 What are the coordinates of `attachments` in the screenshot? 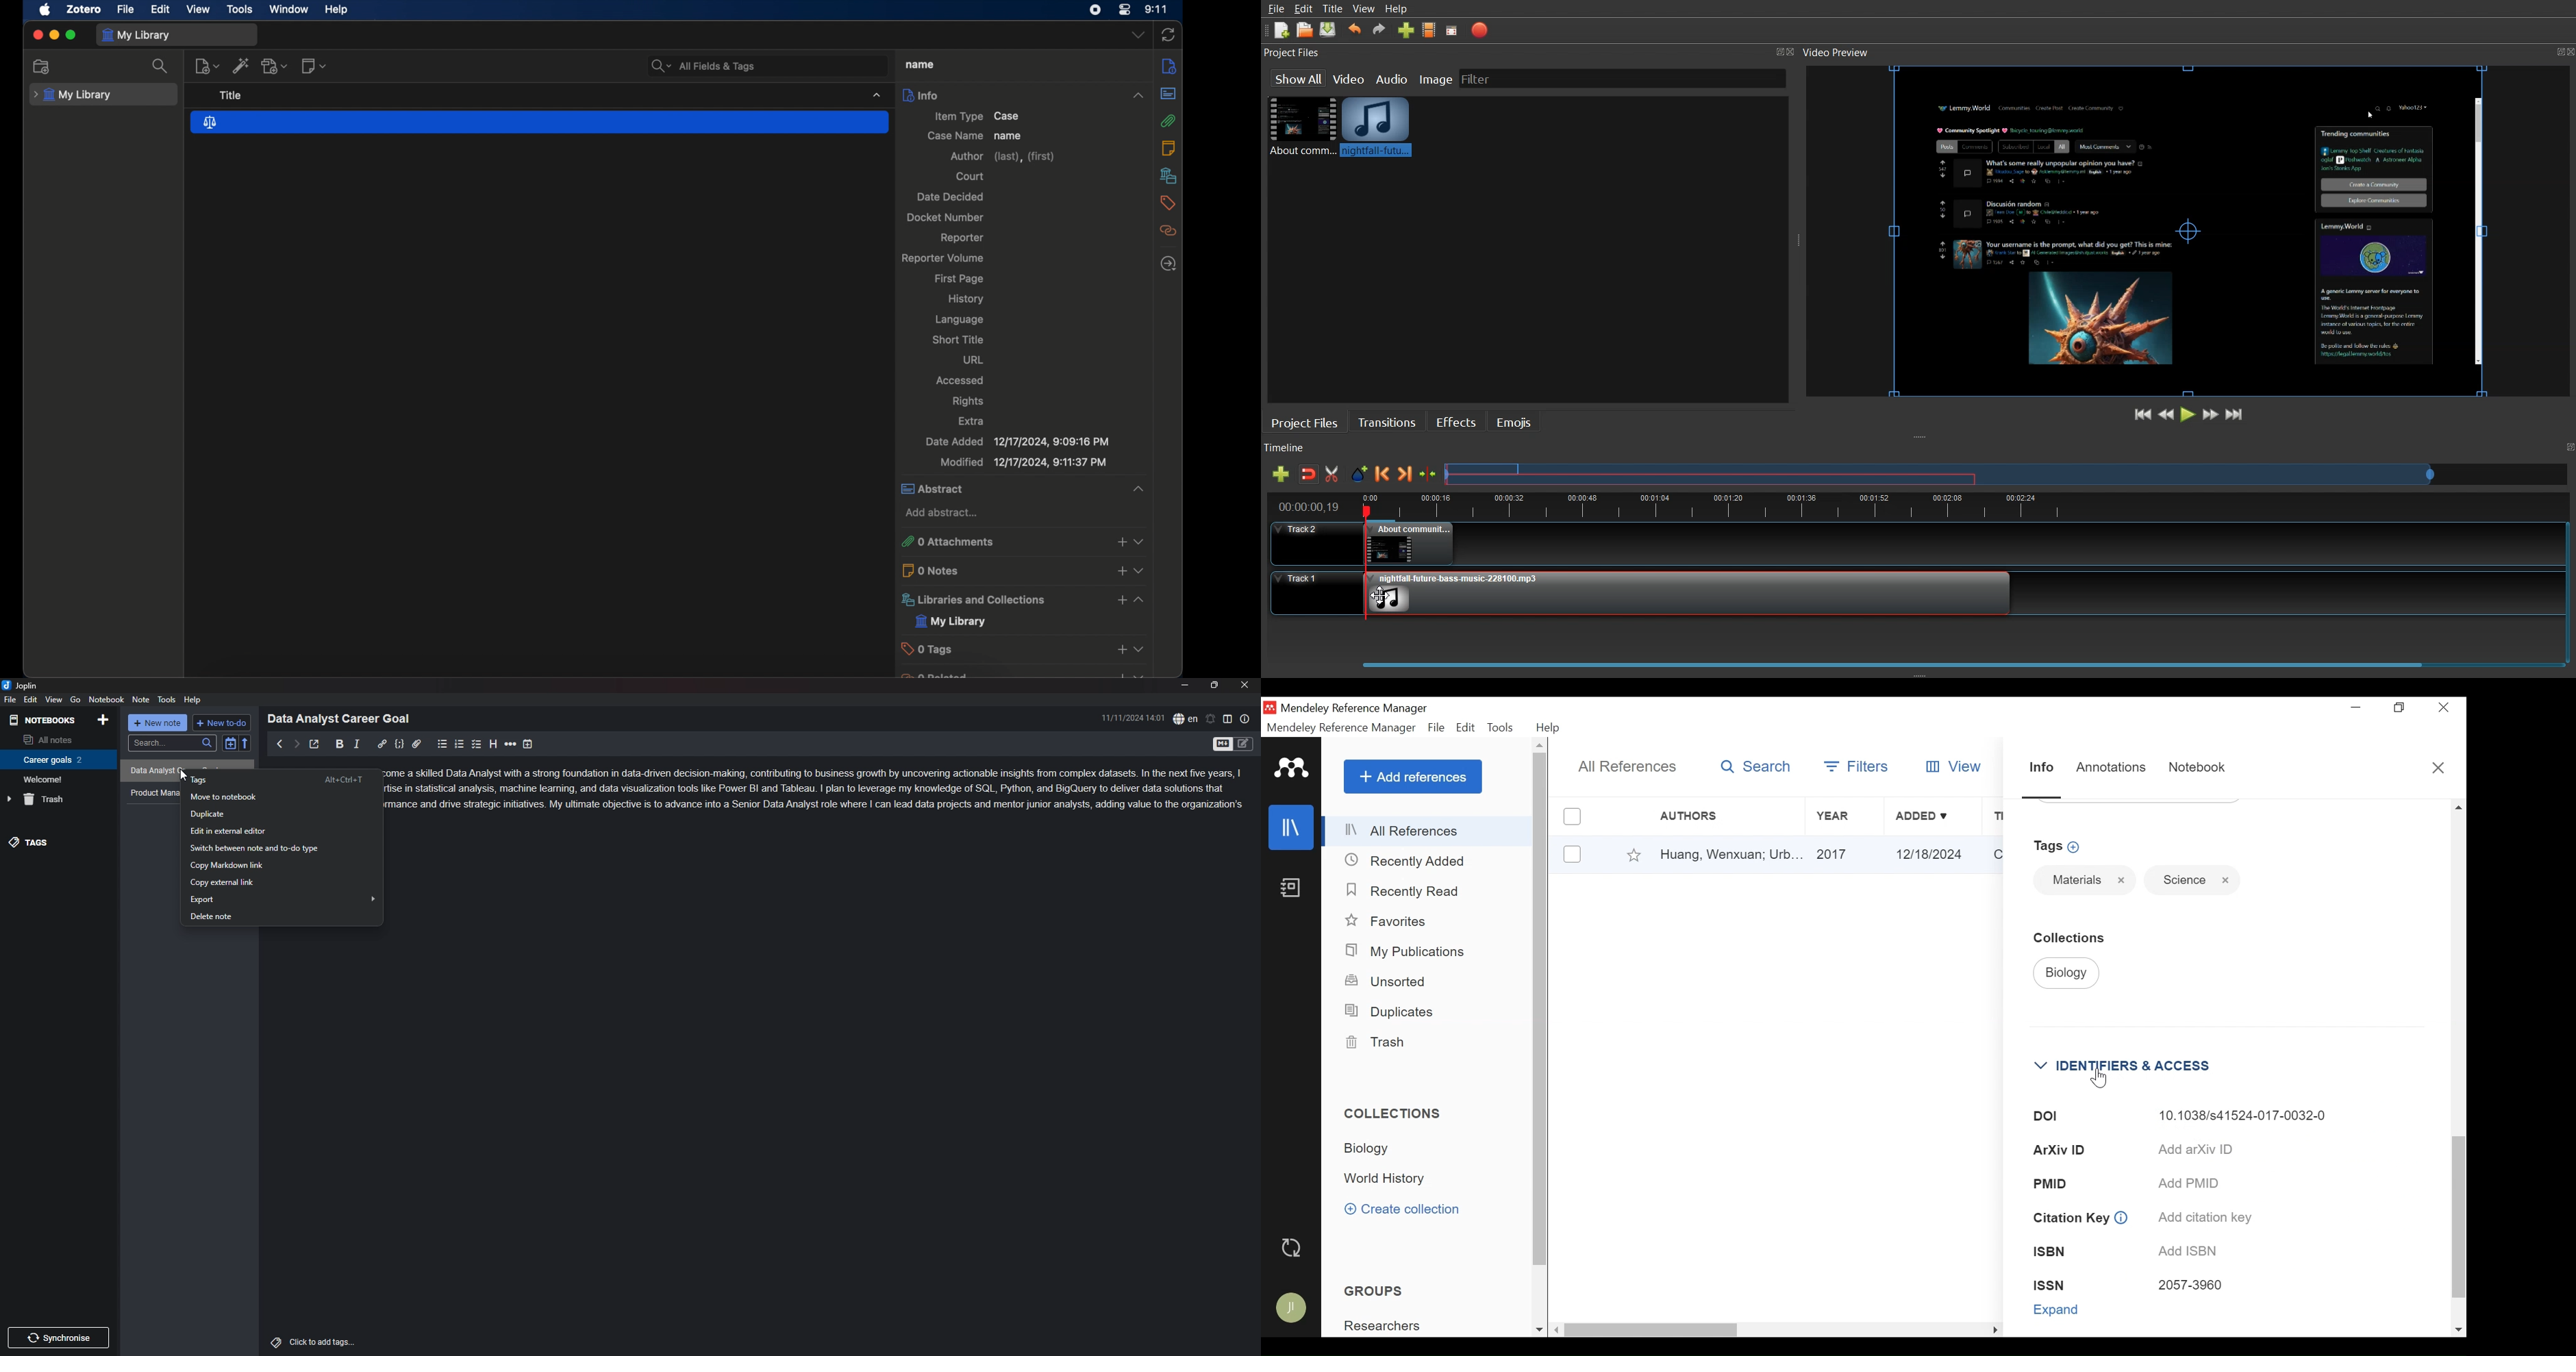 It's located at (1168, 121).